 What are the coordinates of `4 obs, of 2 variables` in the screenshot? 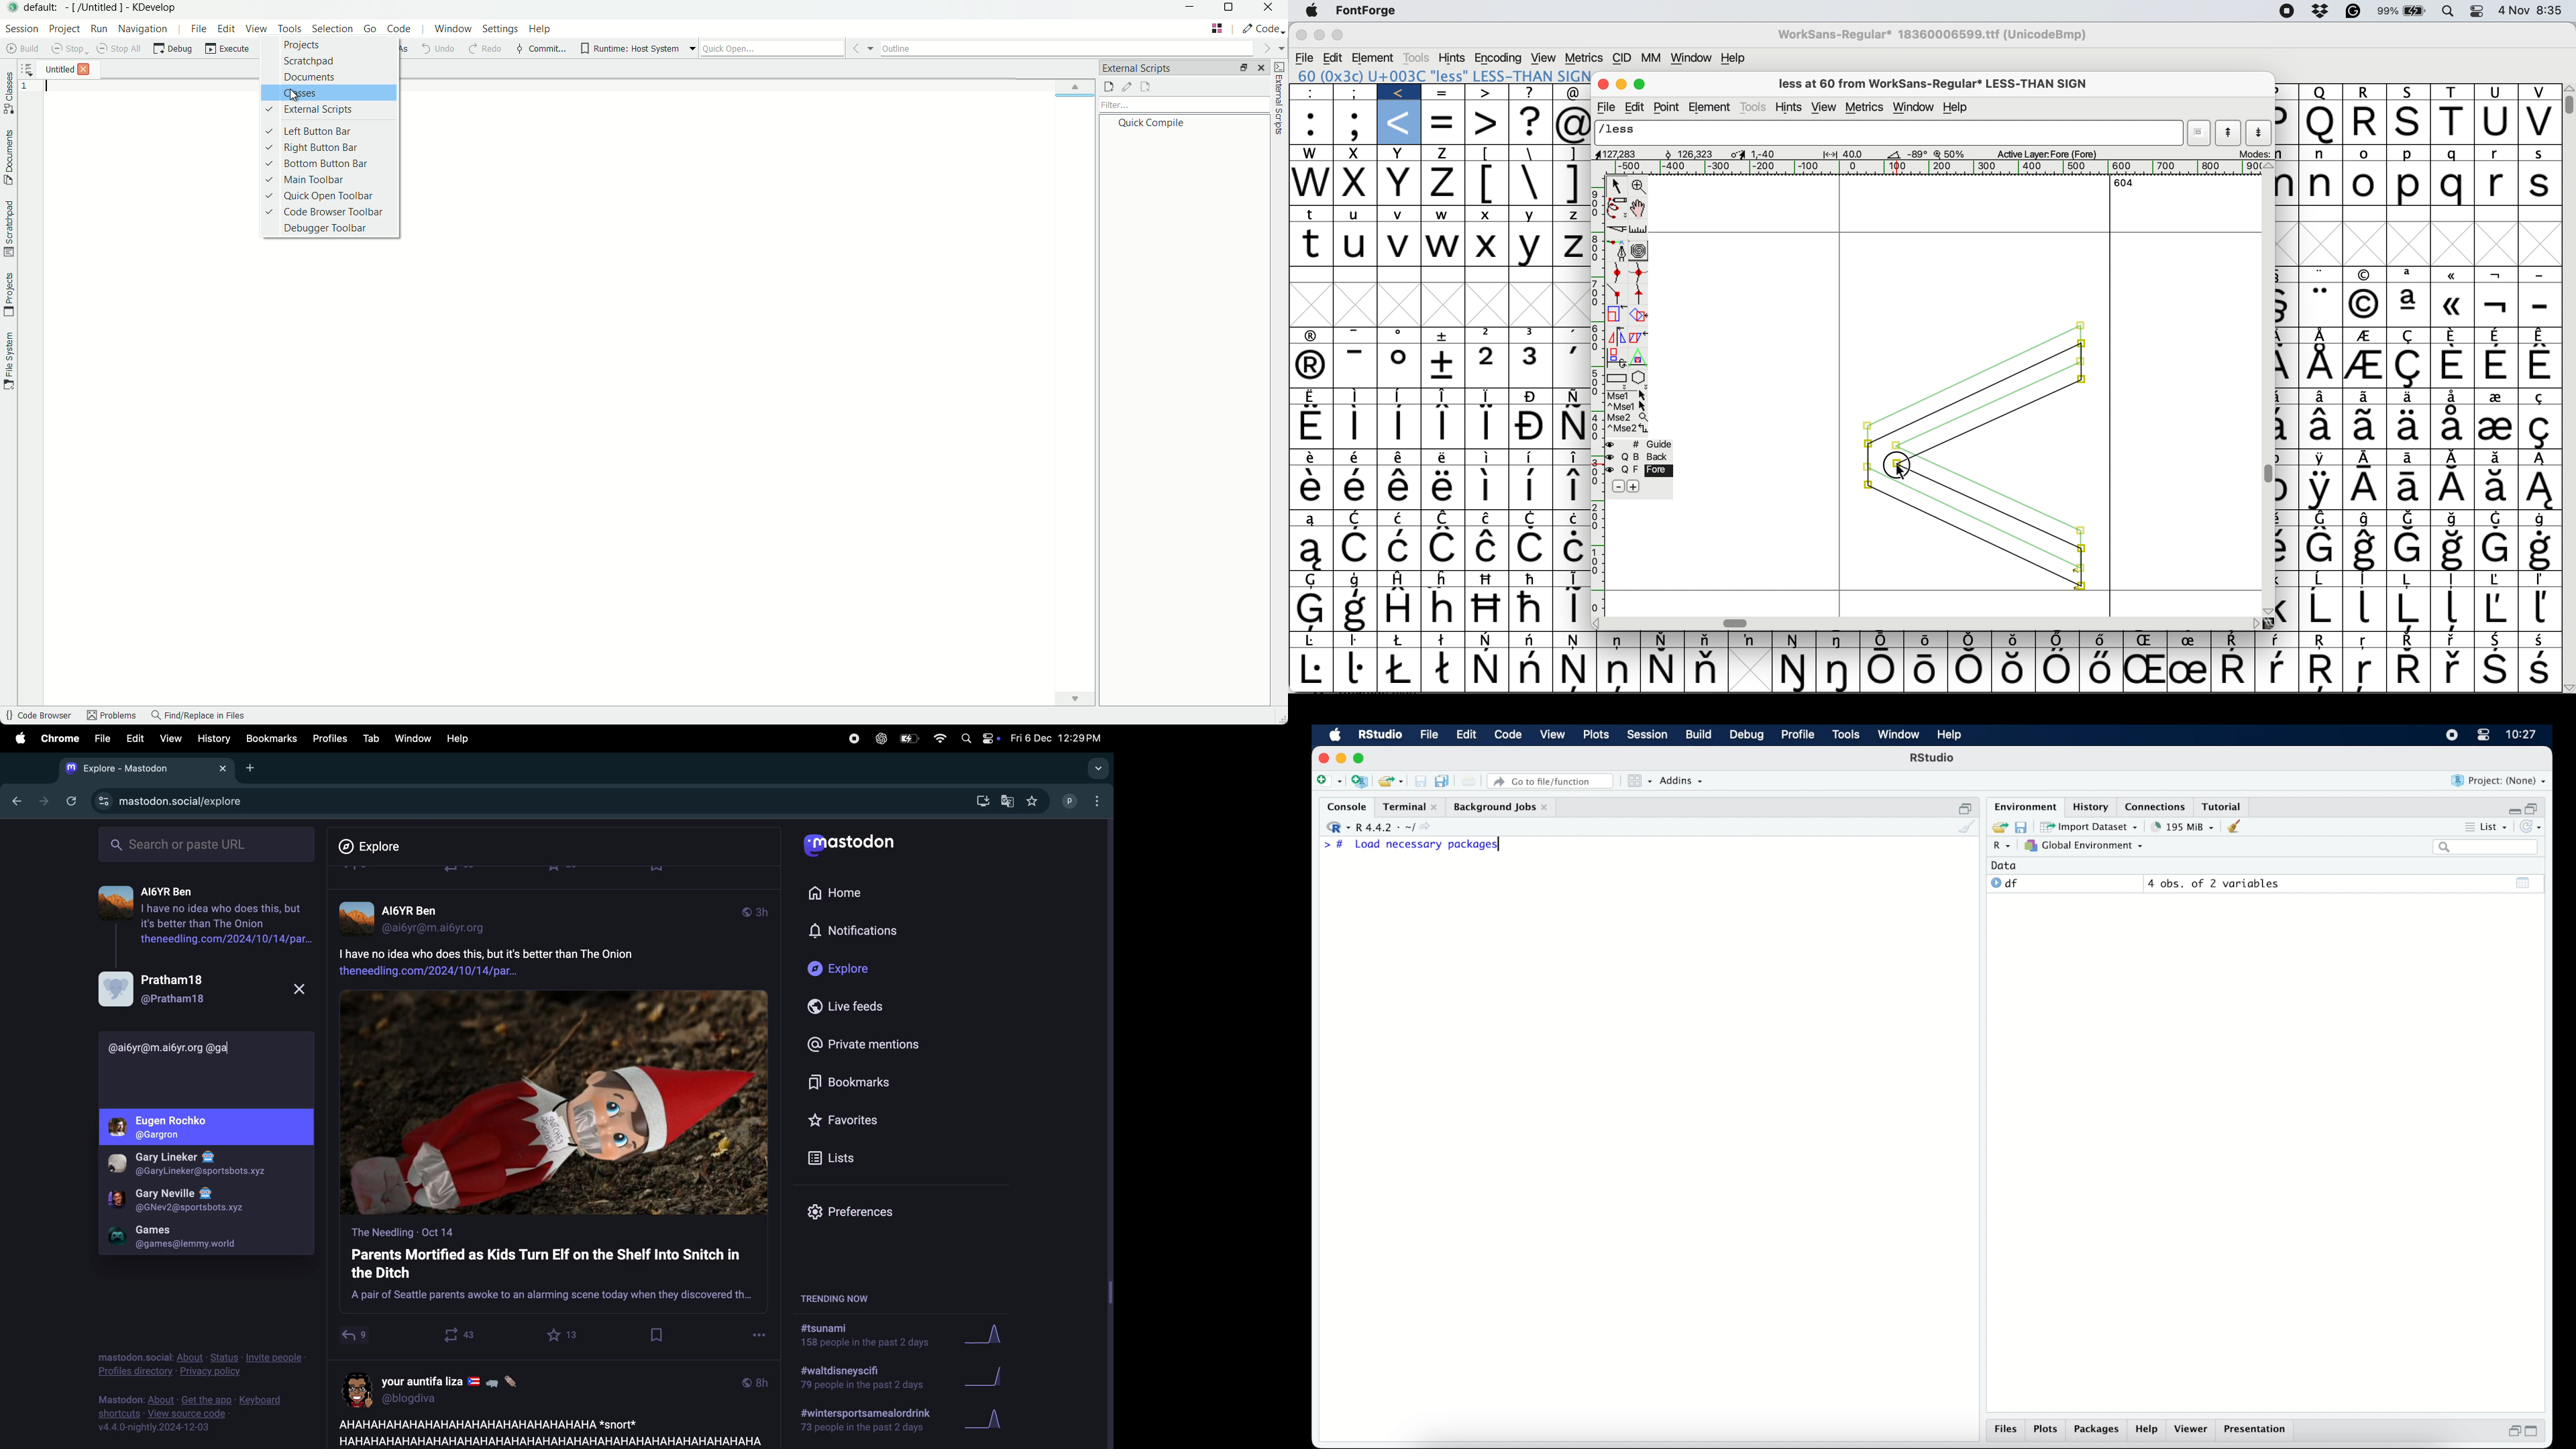 It's located at (2214, 883).